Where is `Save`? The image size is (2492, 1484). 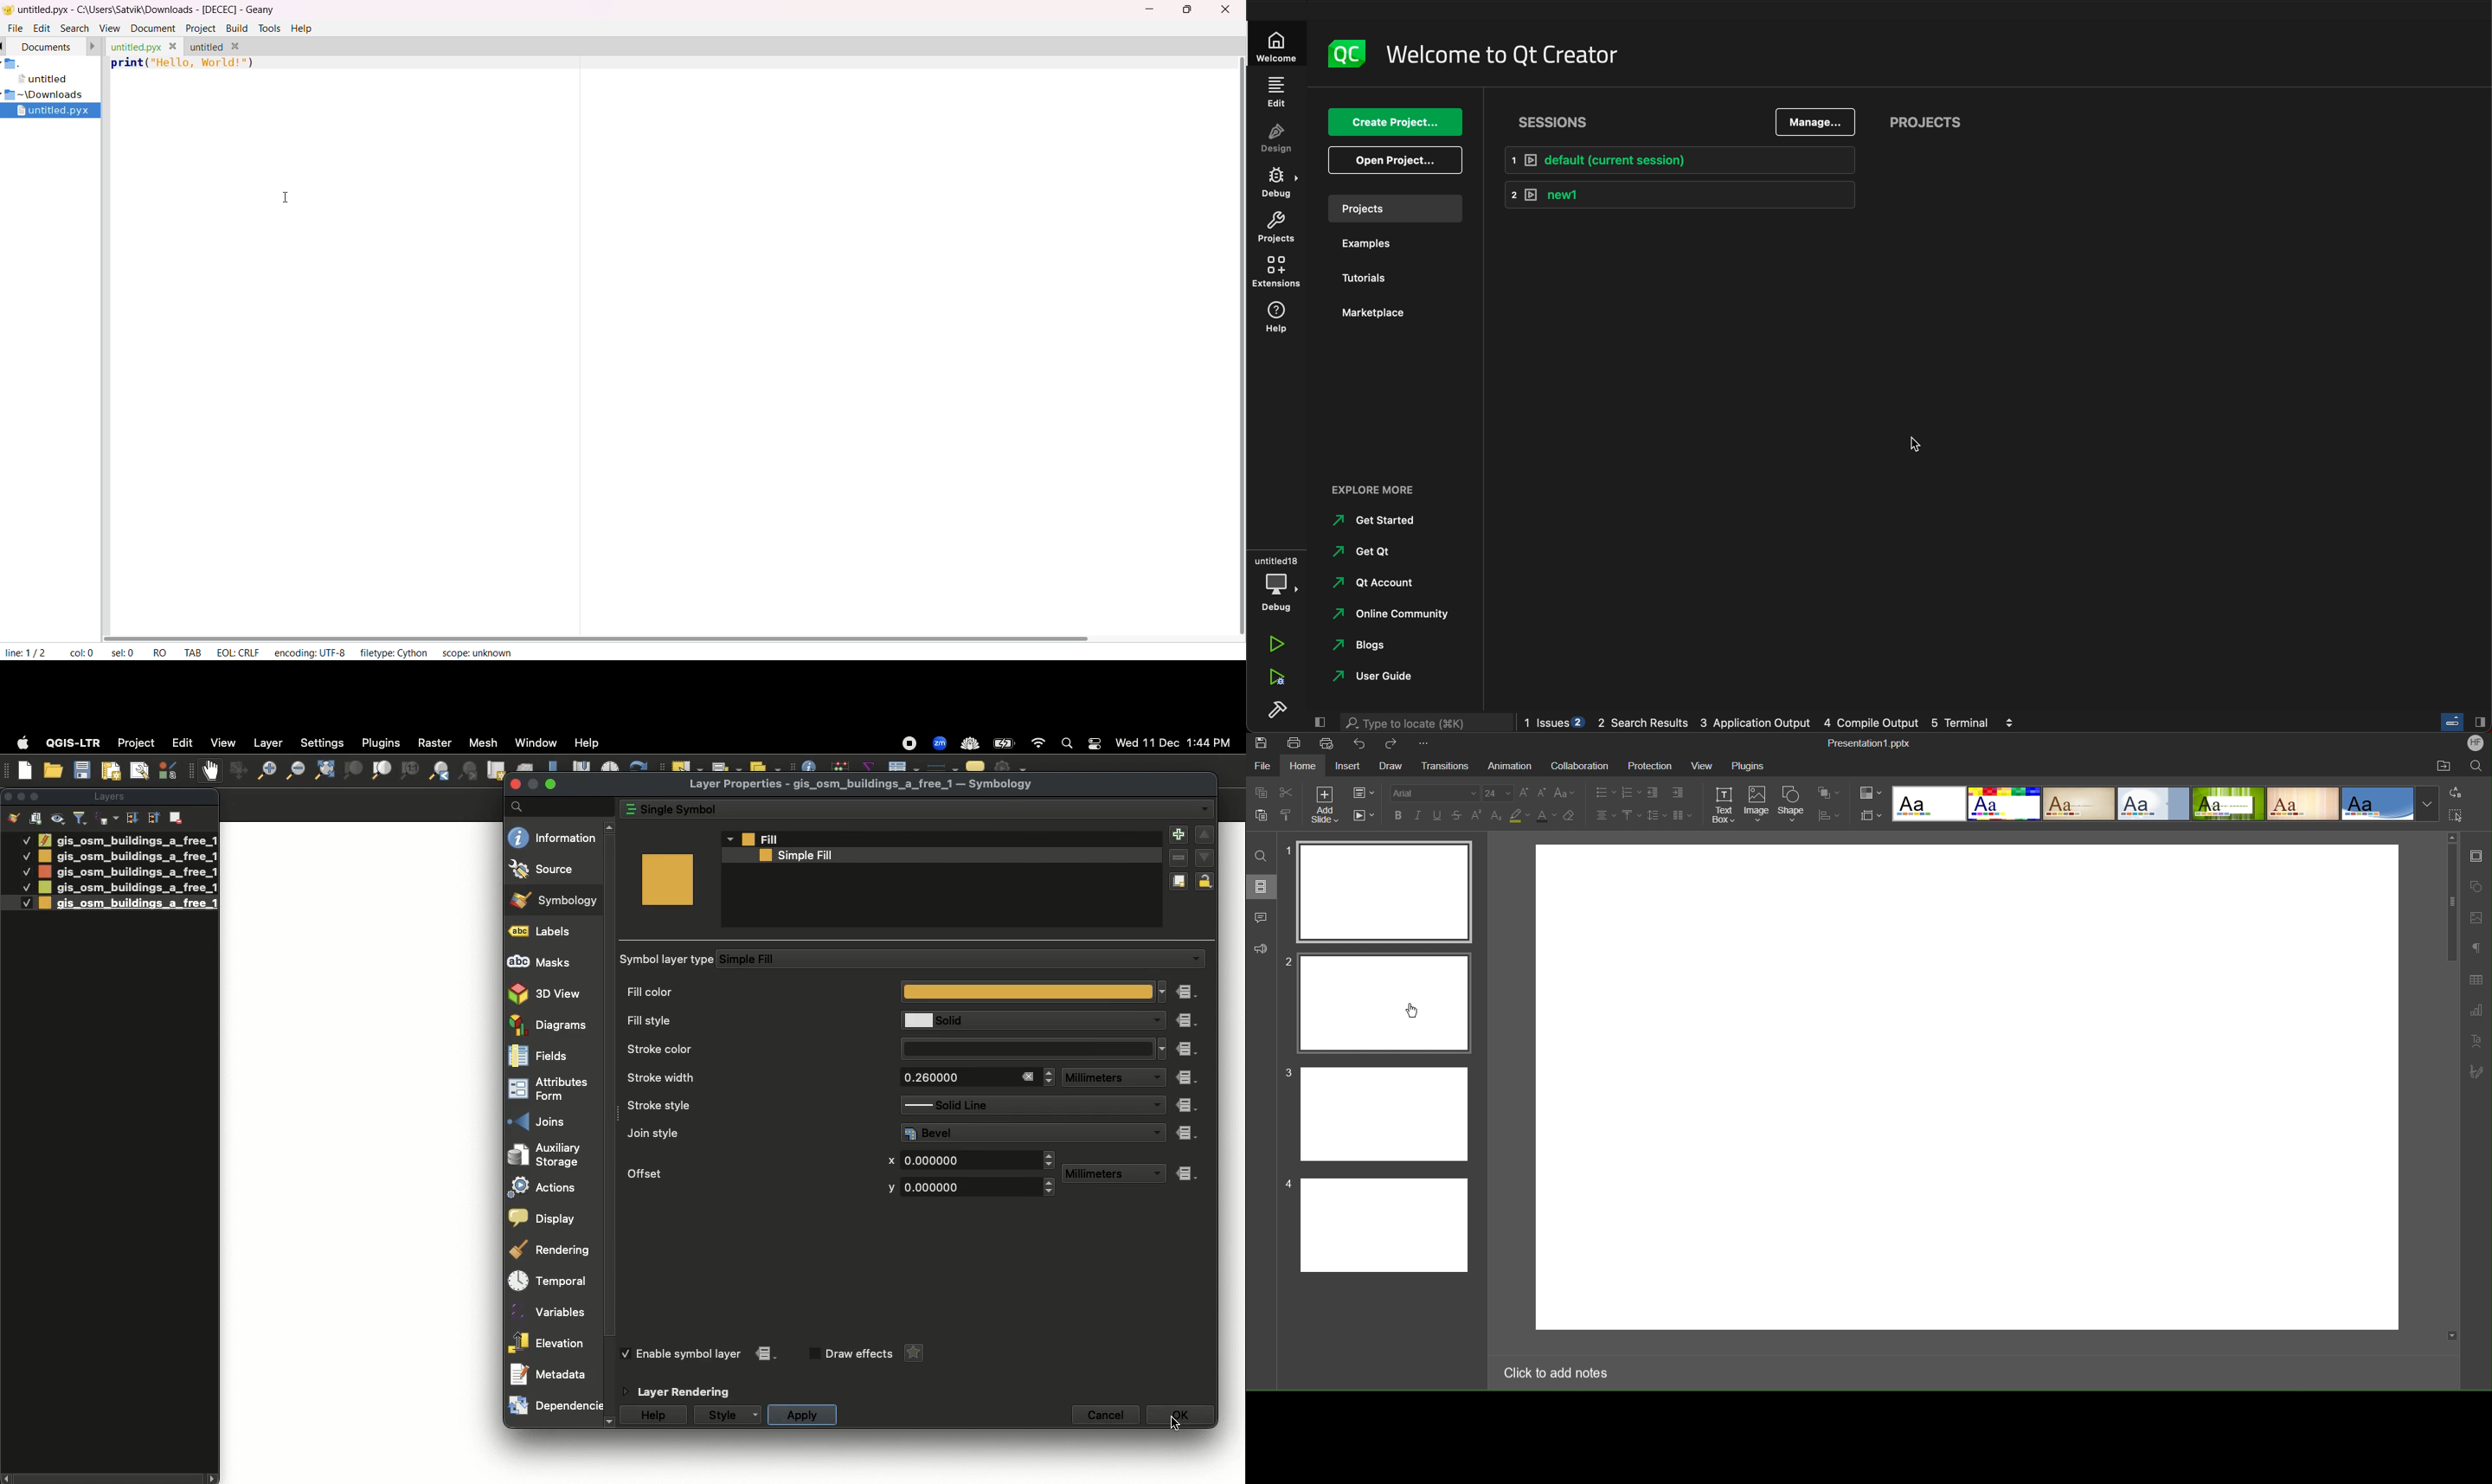 Save is located at coordinates (82, 771).